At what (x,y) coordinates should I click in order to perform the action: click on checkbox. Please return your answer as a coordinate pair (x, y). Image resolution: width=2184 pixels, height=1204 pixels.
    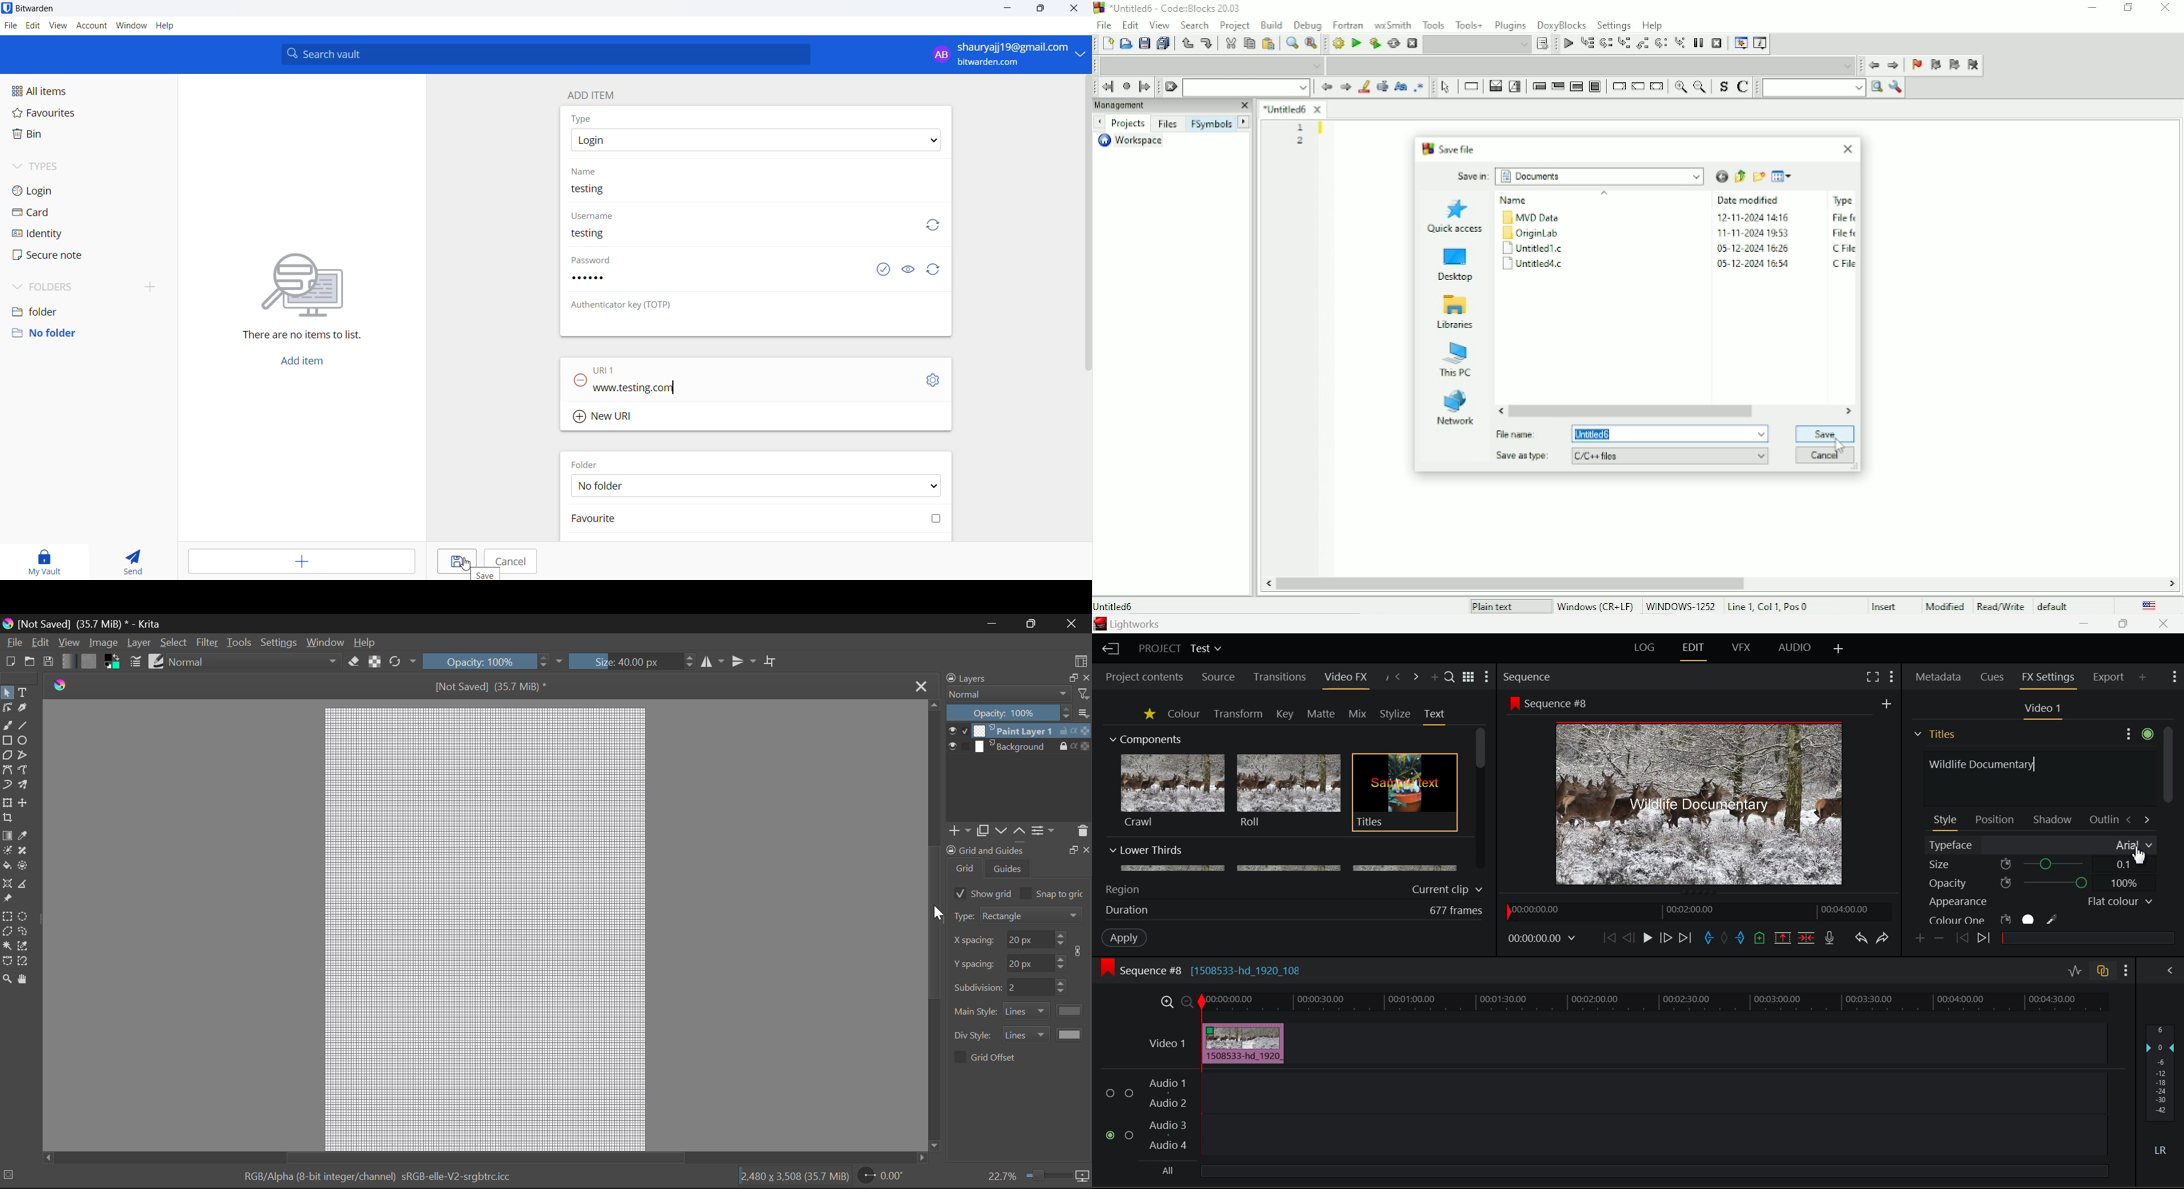
    Looking at the image, I should click on (959, 1058).